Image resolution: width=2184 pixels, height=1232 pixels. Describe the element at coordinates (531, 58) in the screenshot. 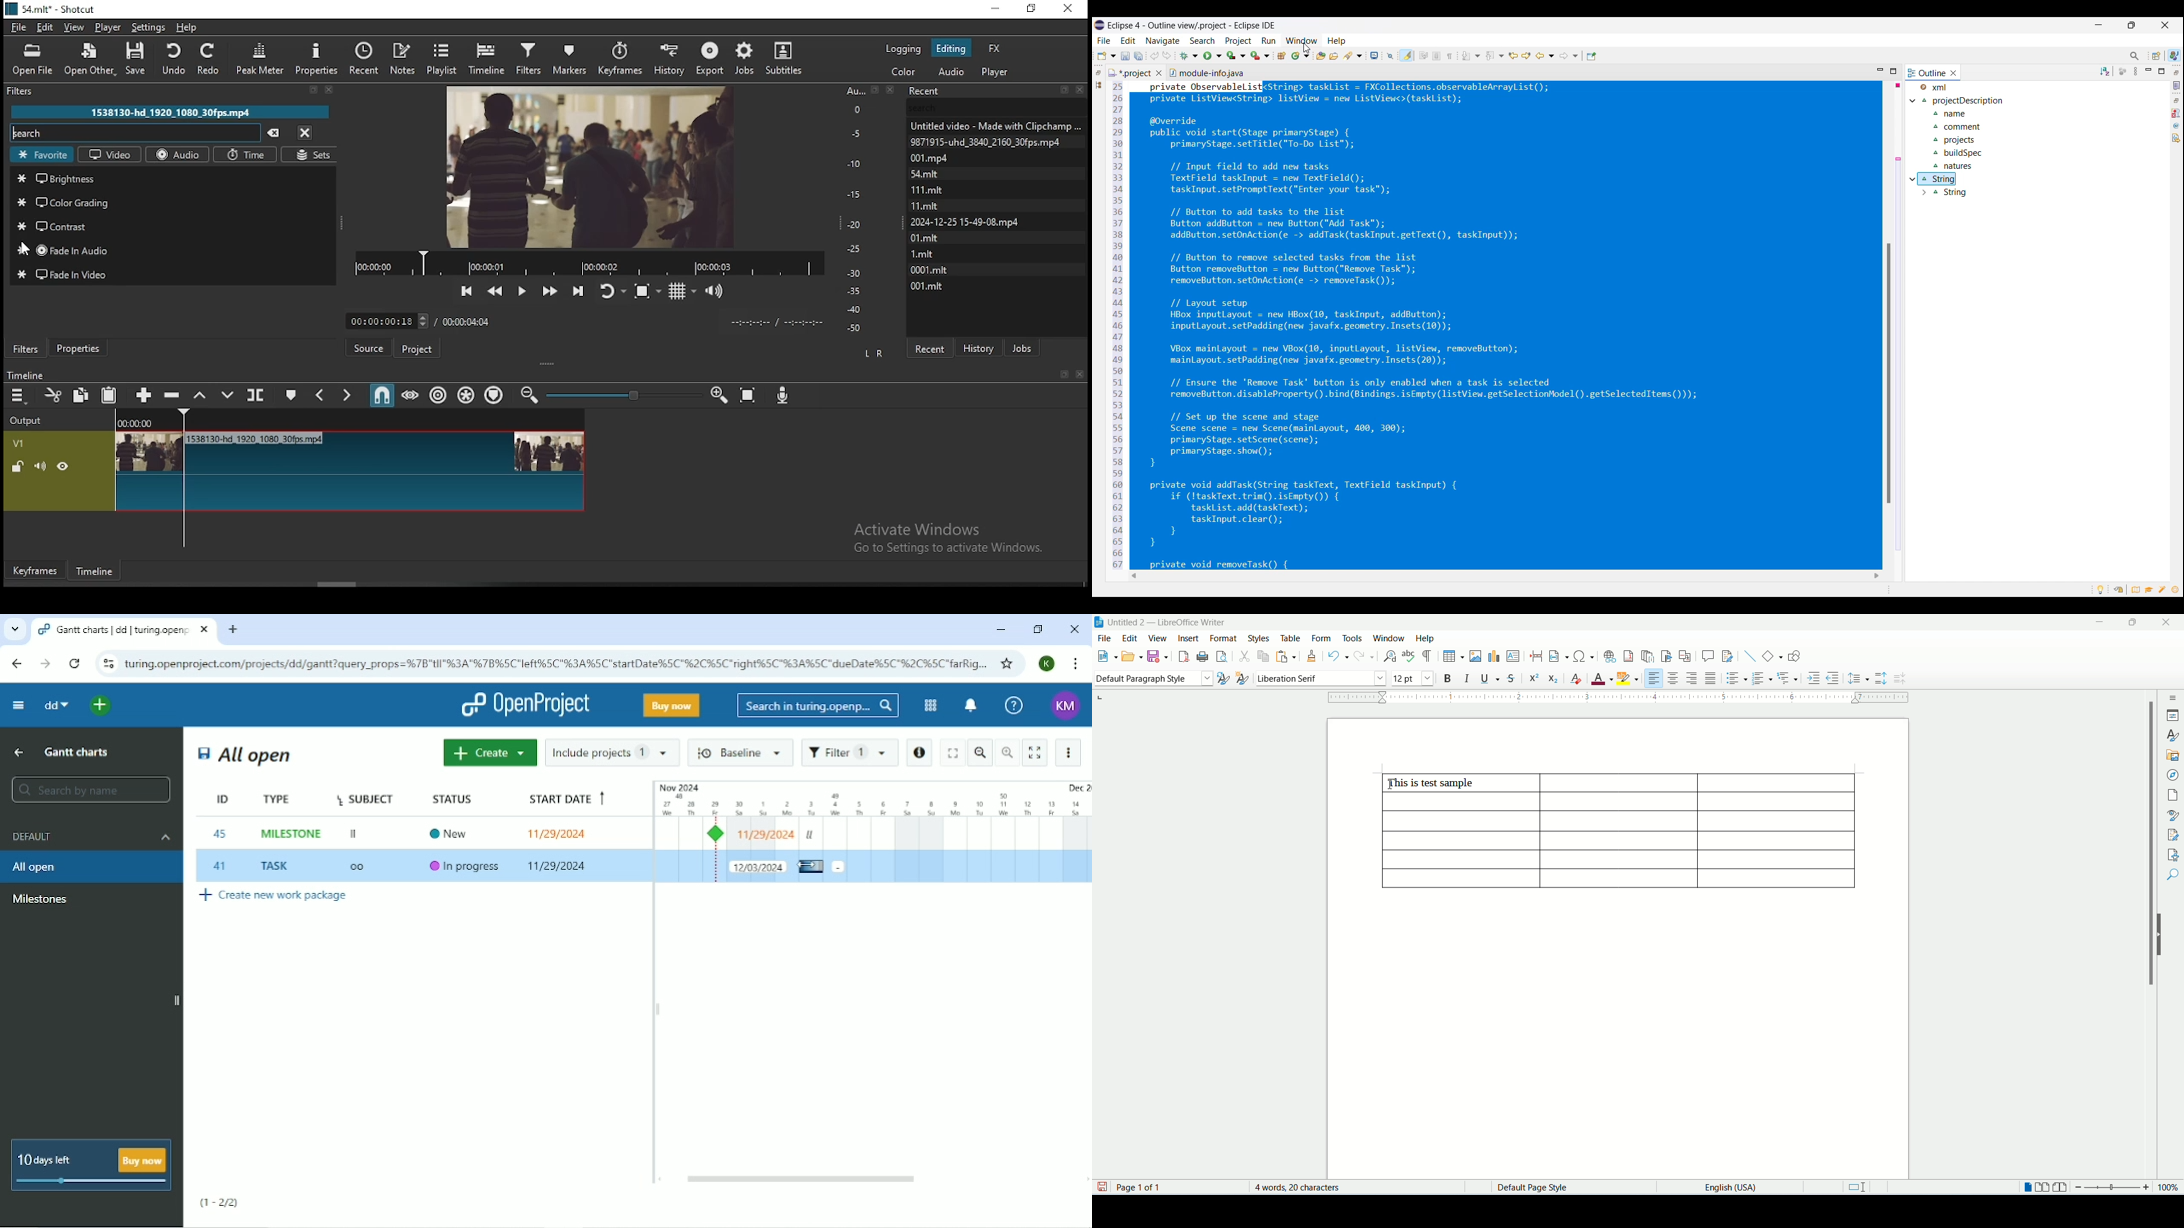

I see `filters` at that location.